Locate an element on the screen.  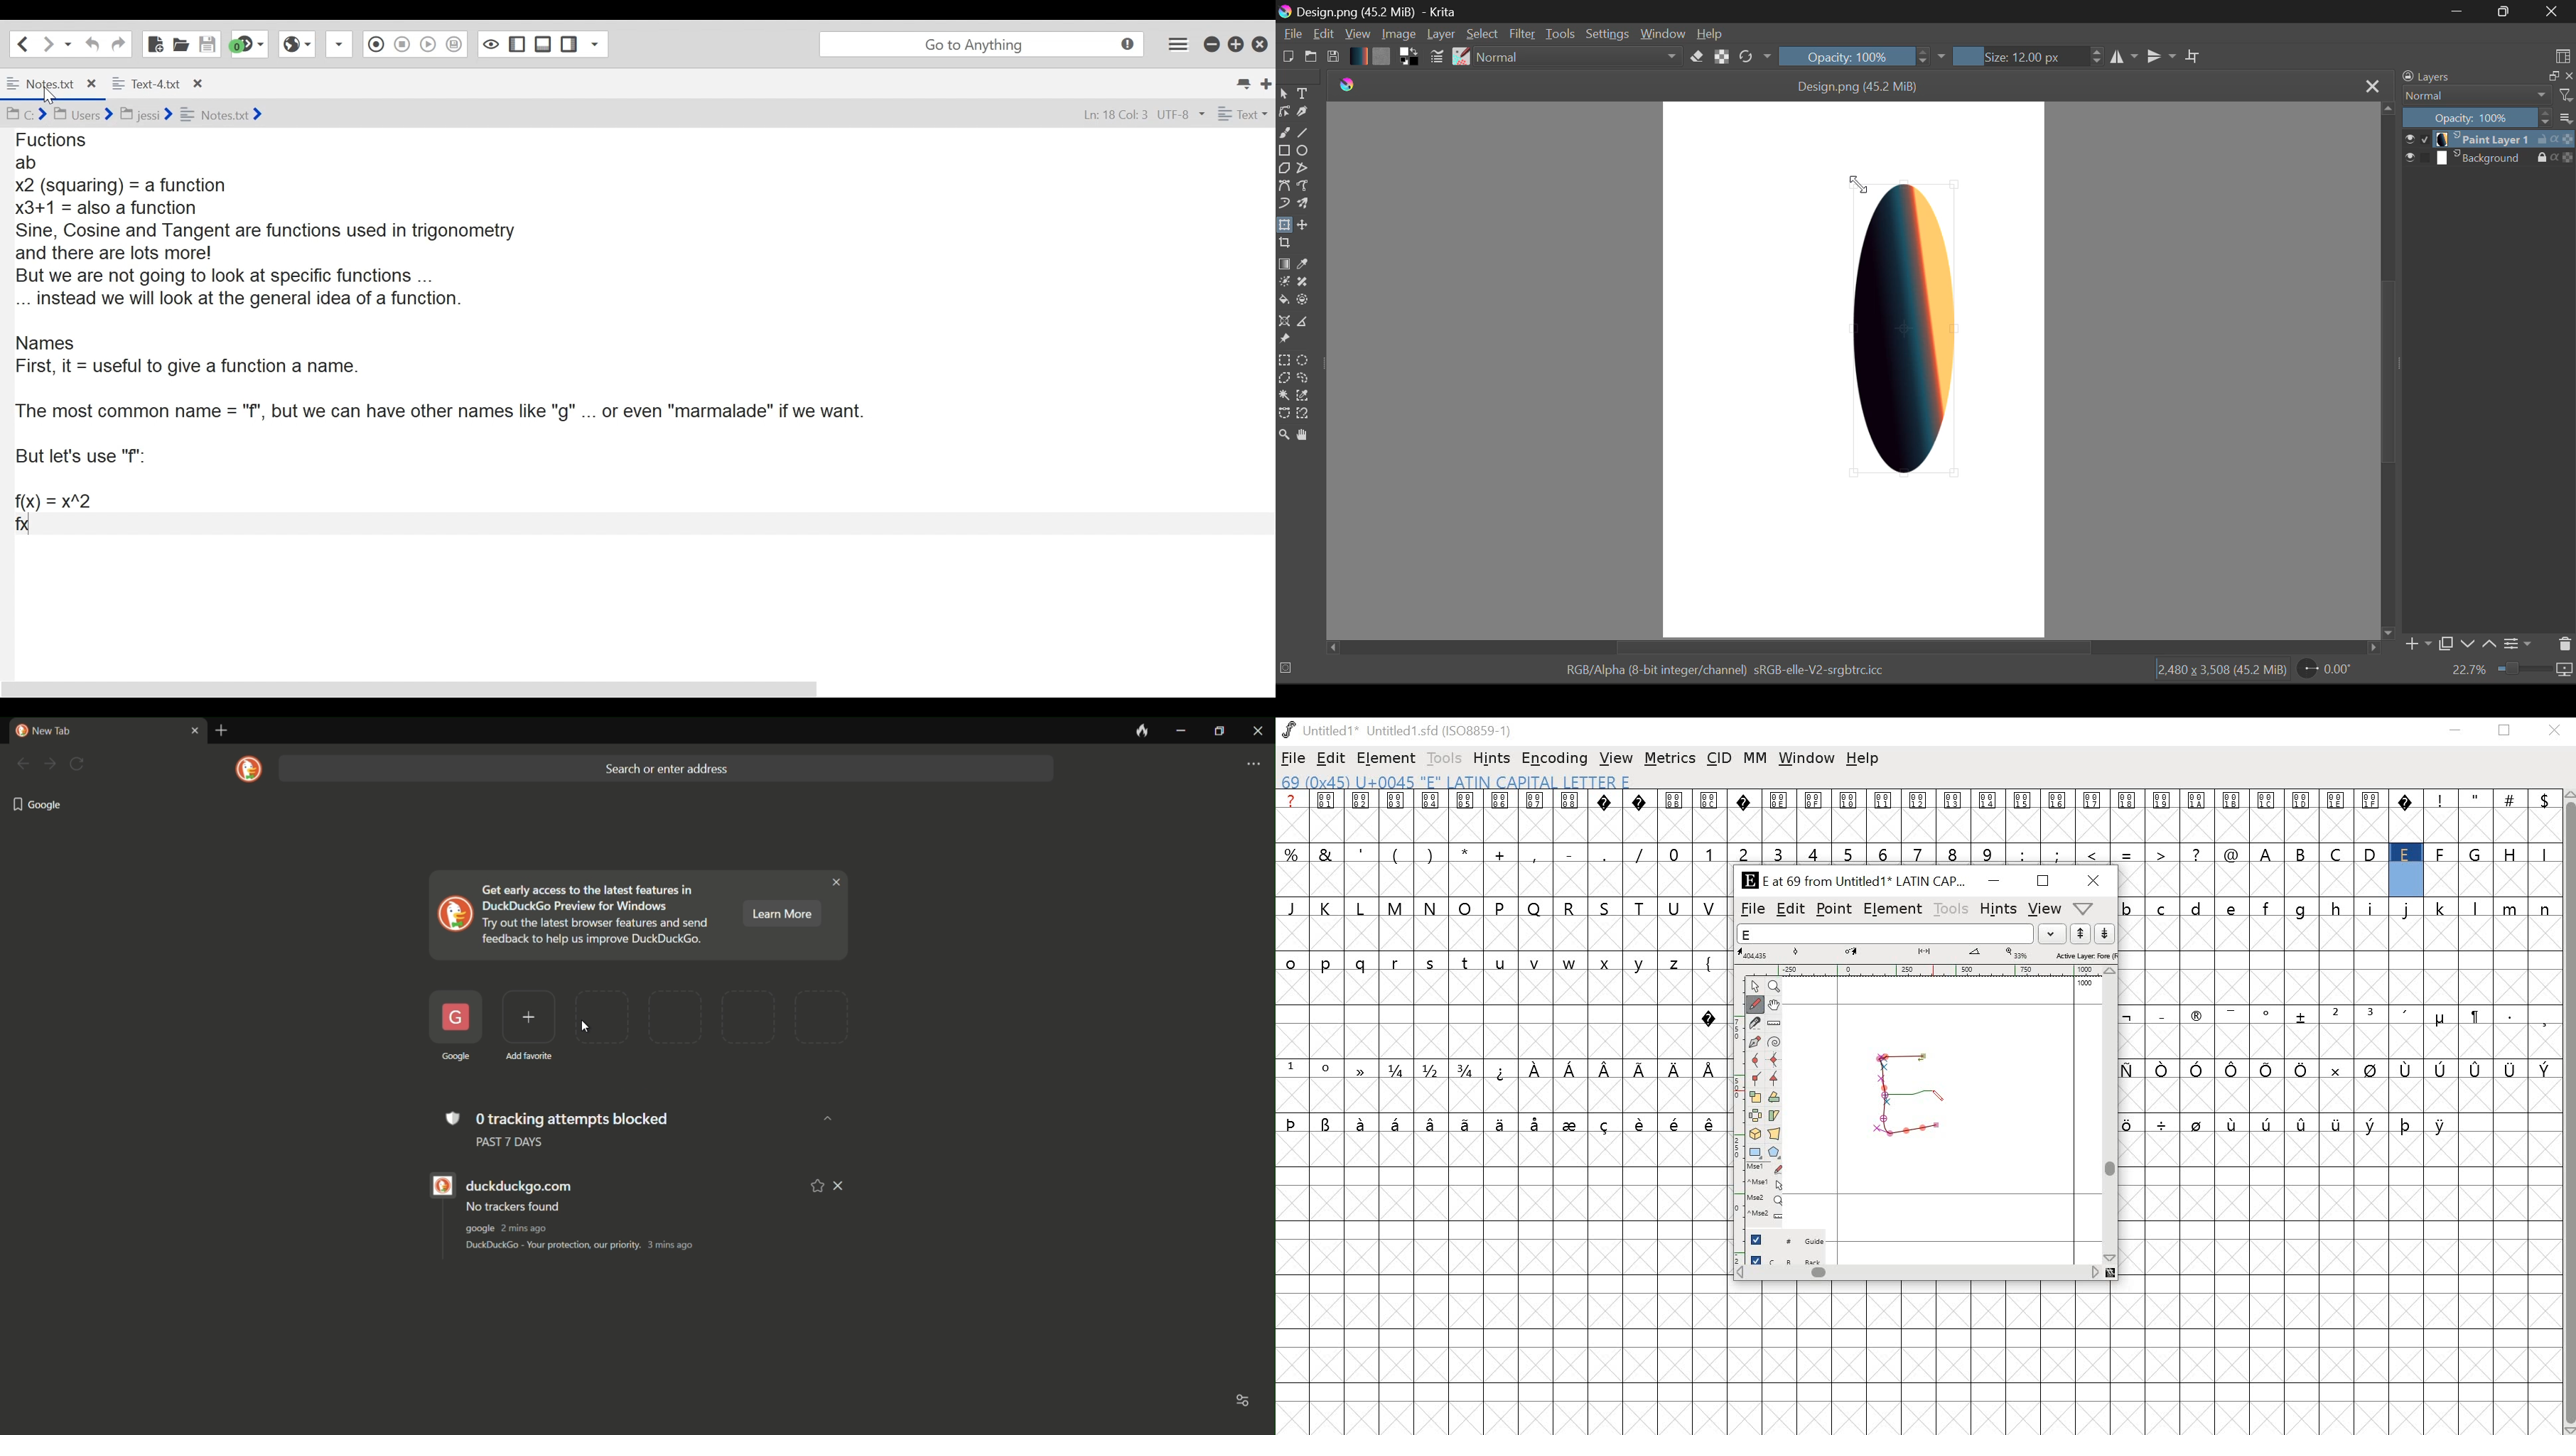
Magnetic Selection is located at coordinates (1303, 415).